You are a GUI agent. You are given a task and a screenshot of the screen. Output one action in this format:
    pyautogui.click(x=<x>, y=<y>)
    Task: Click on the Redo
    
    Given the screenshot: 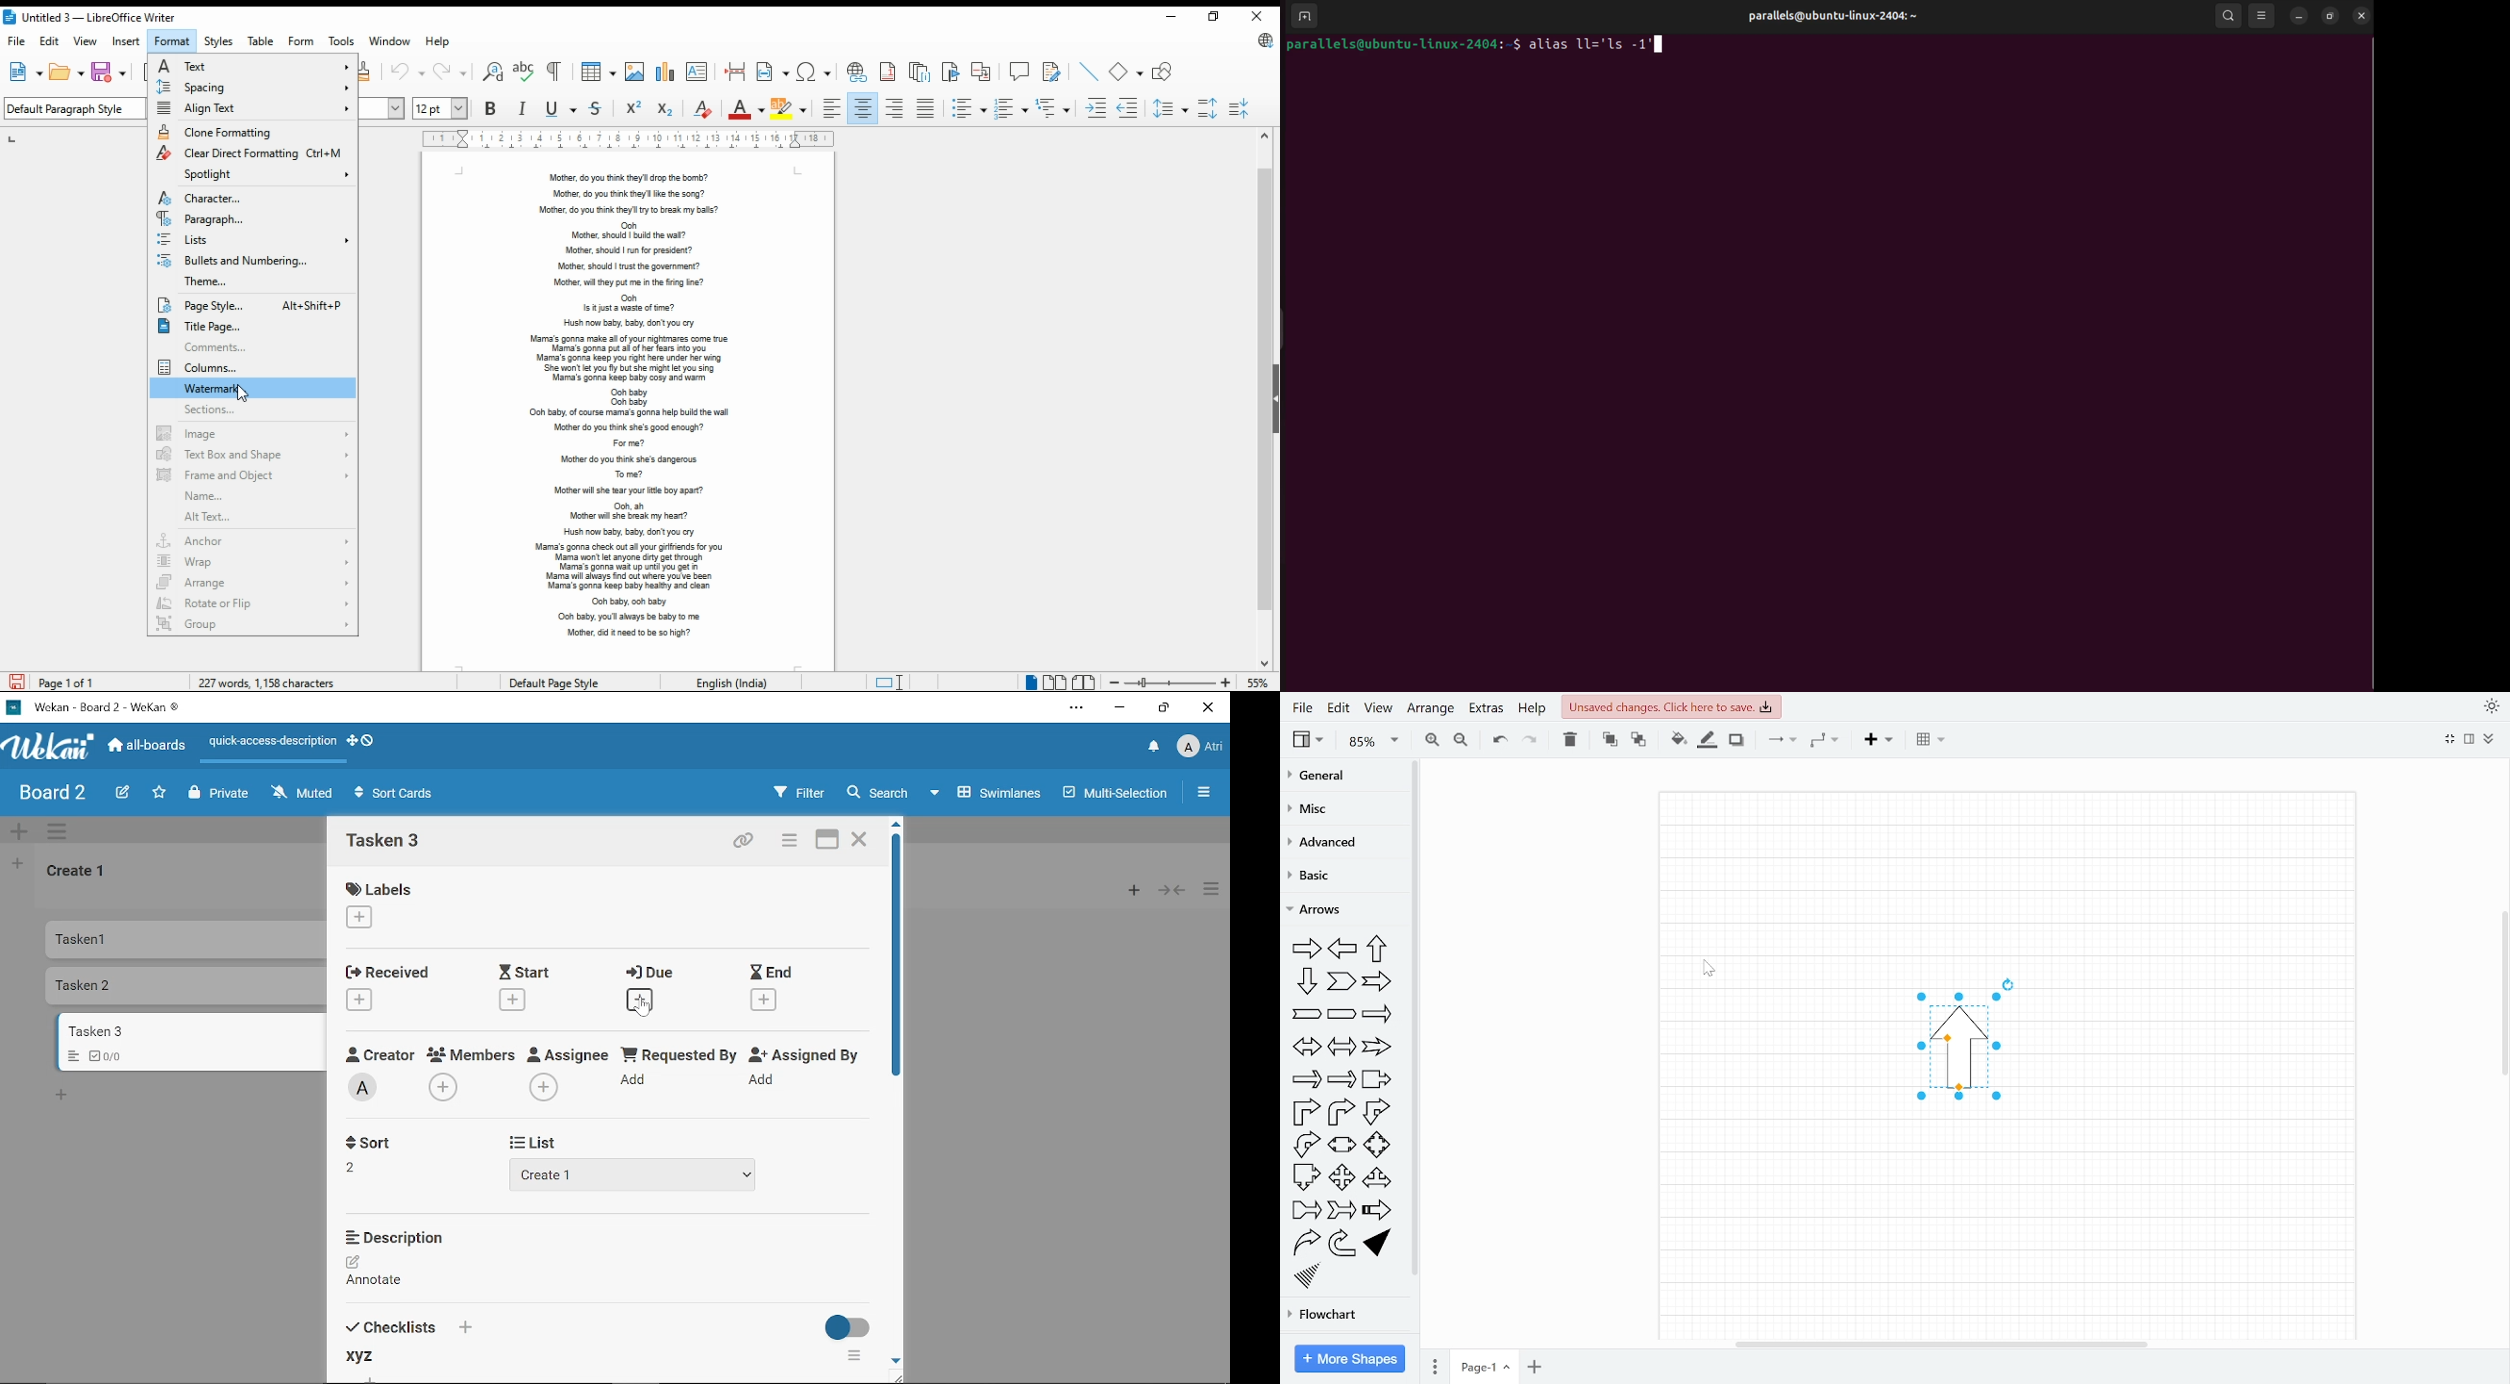 What is the action you would take?
    pyautogui.click(x=1531, y=741)
    